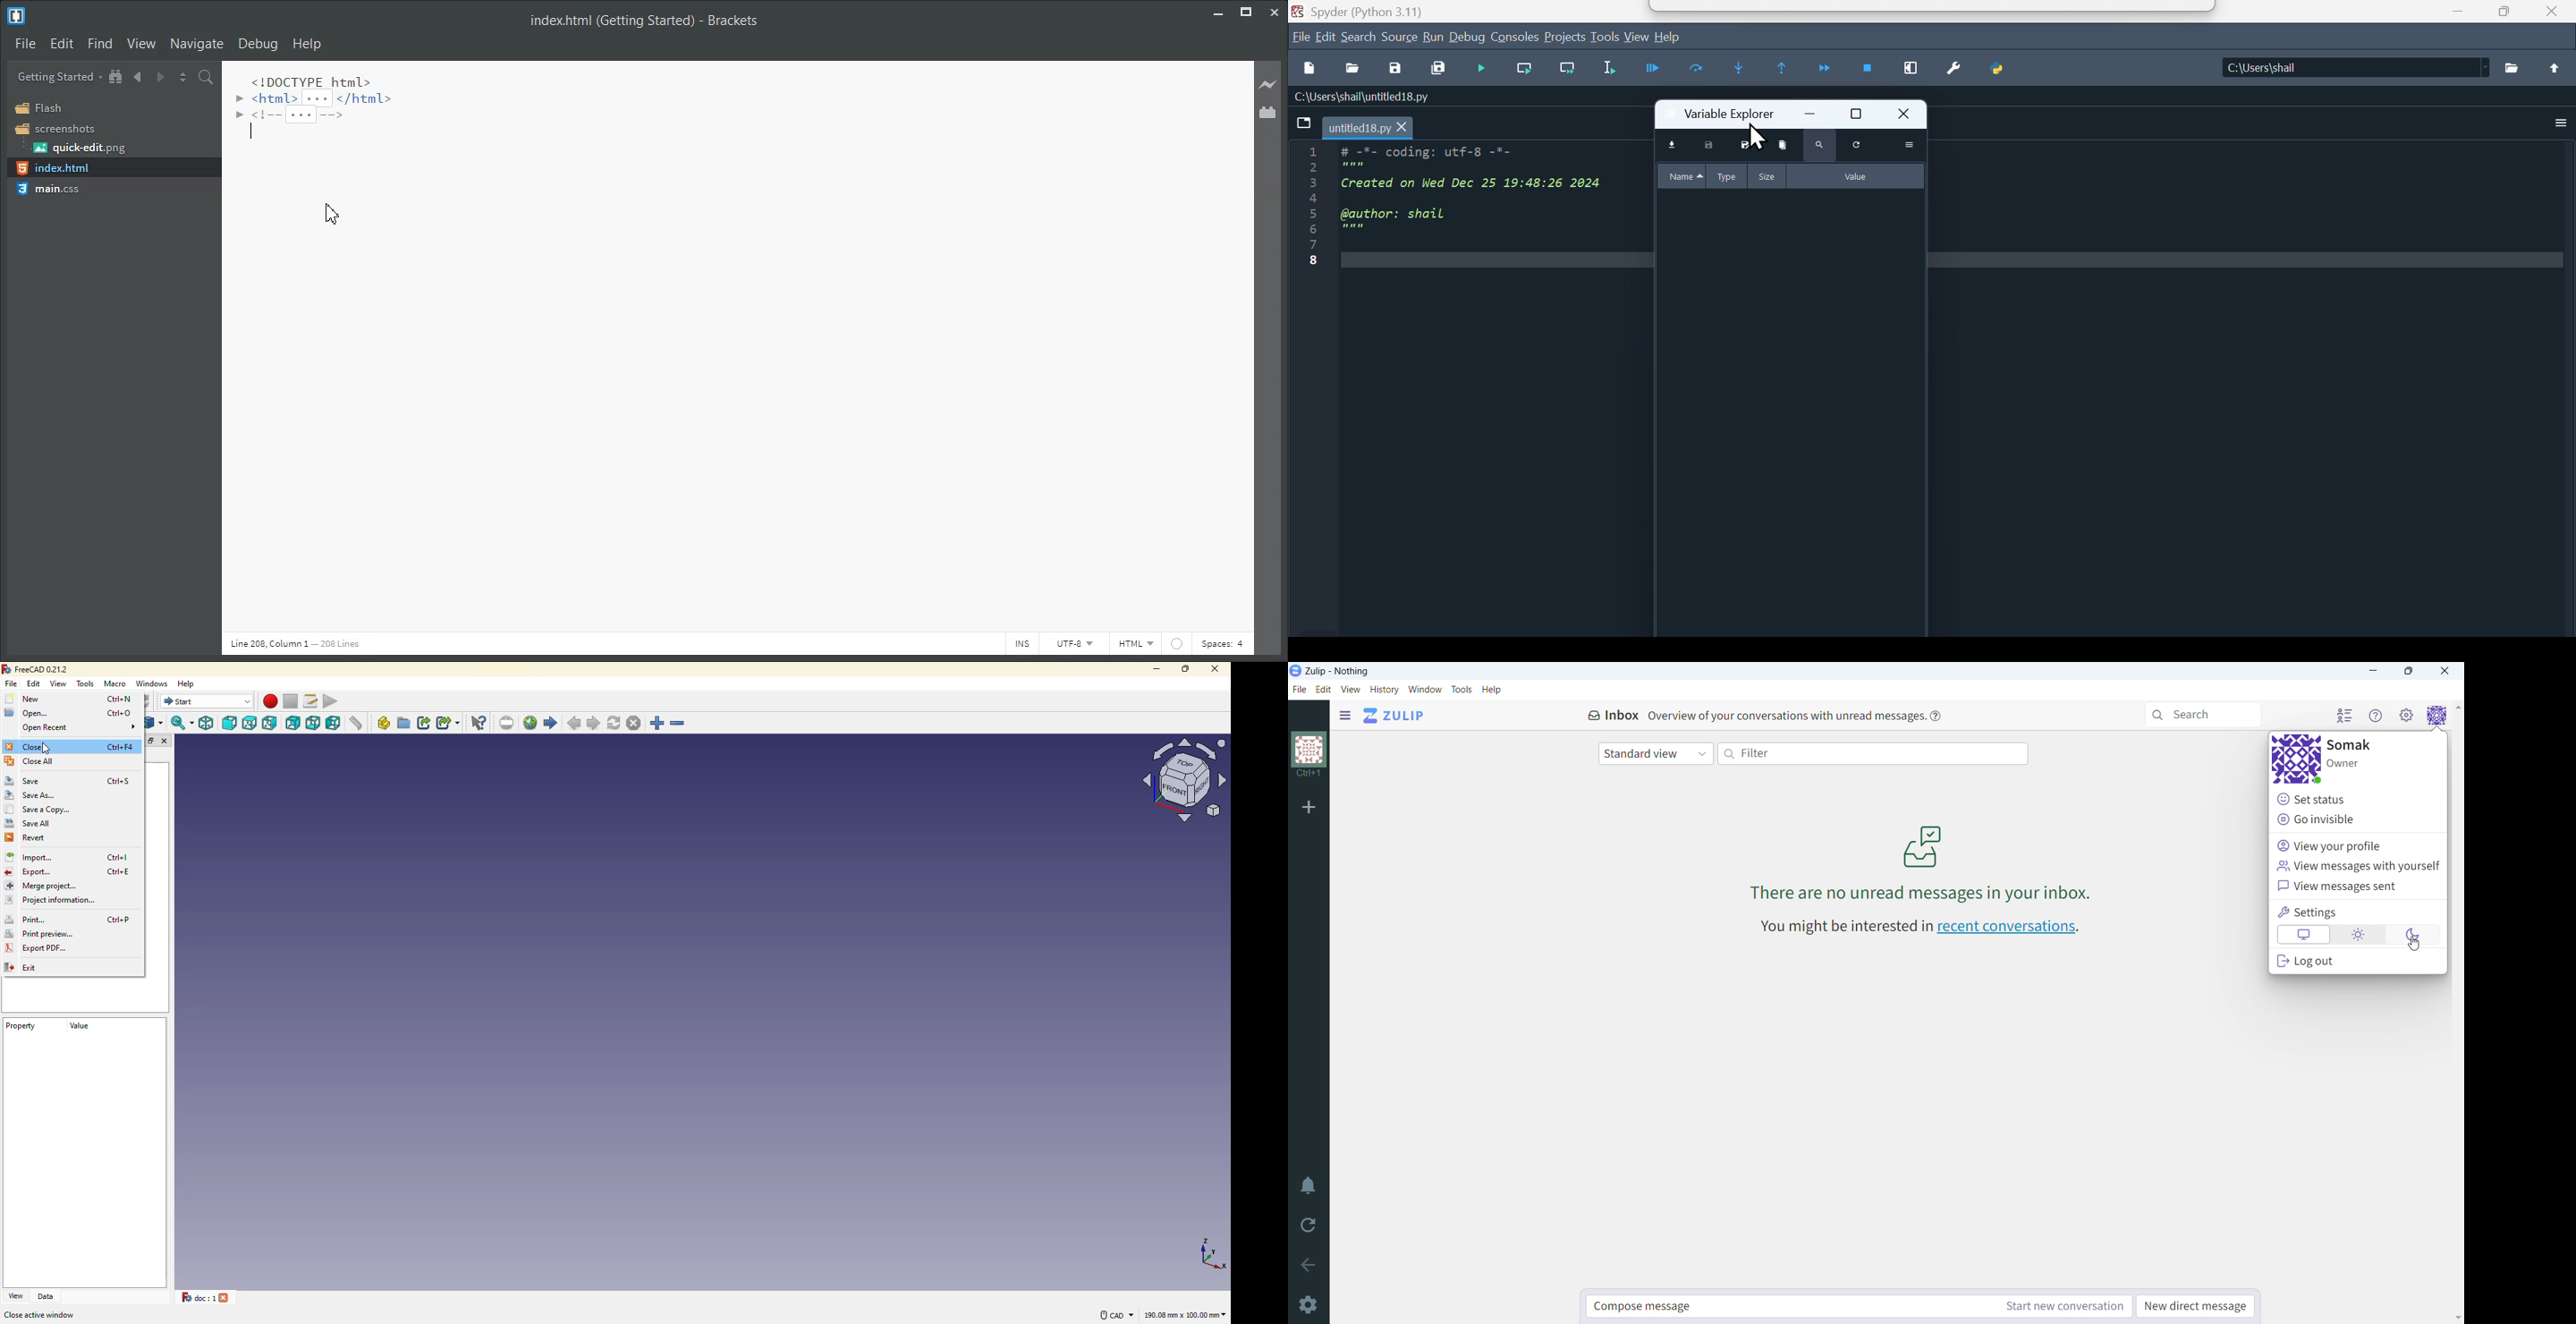 This screenshot has width=2576, height=1344. I want to click on cad navigation, so click(1116, 1314).